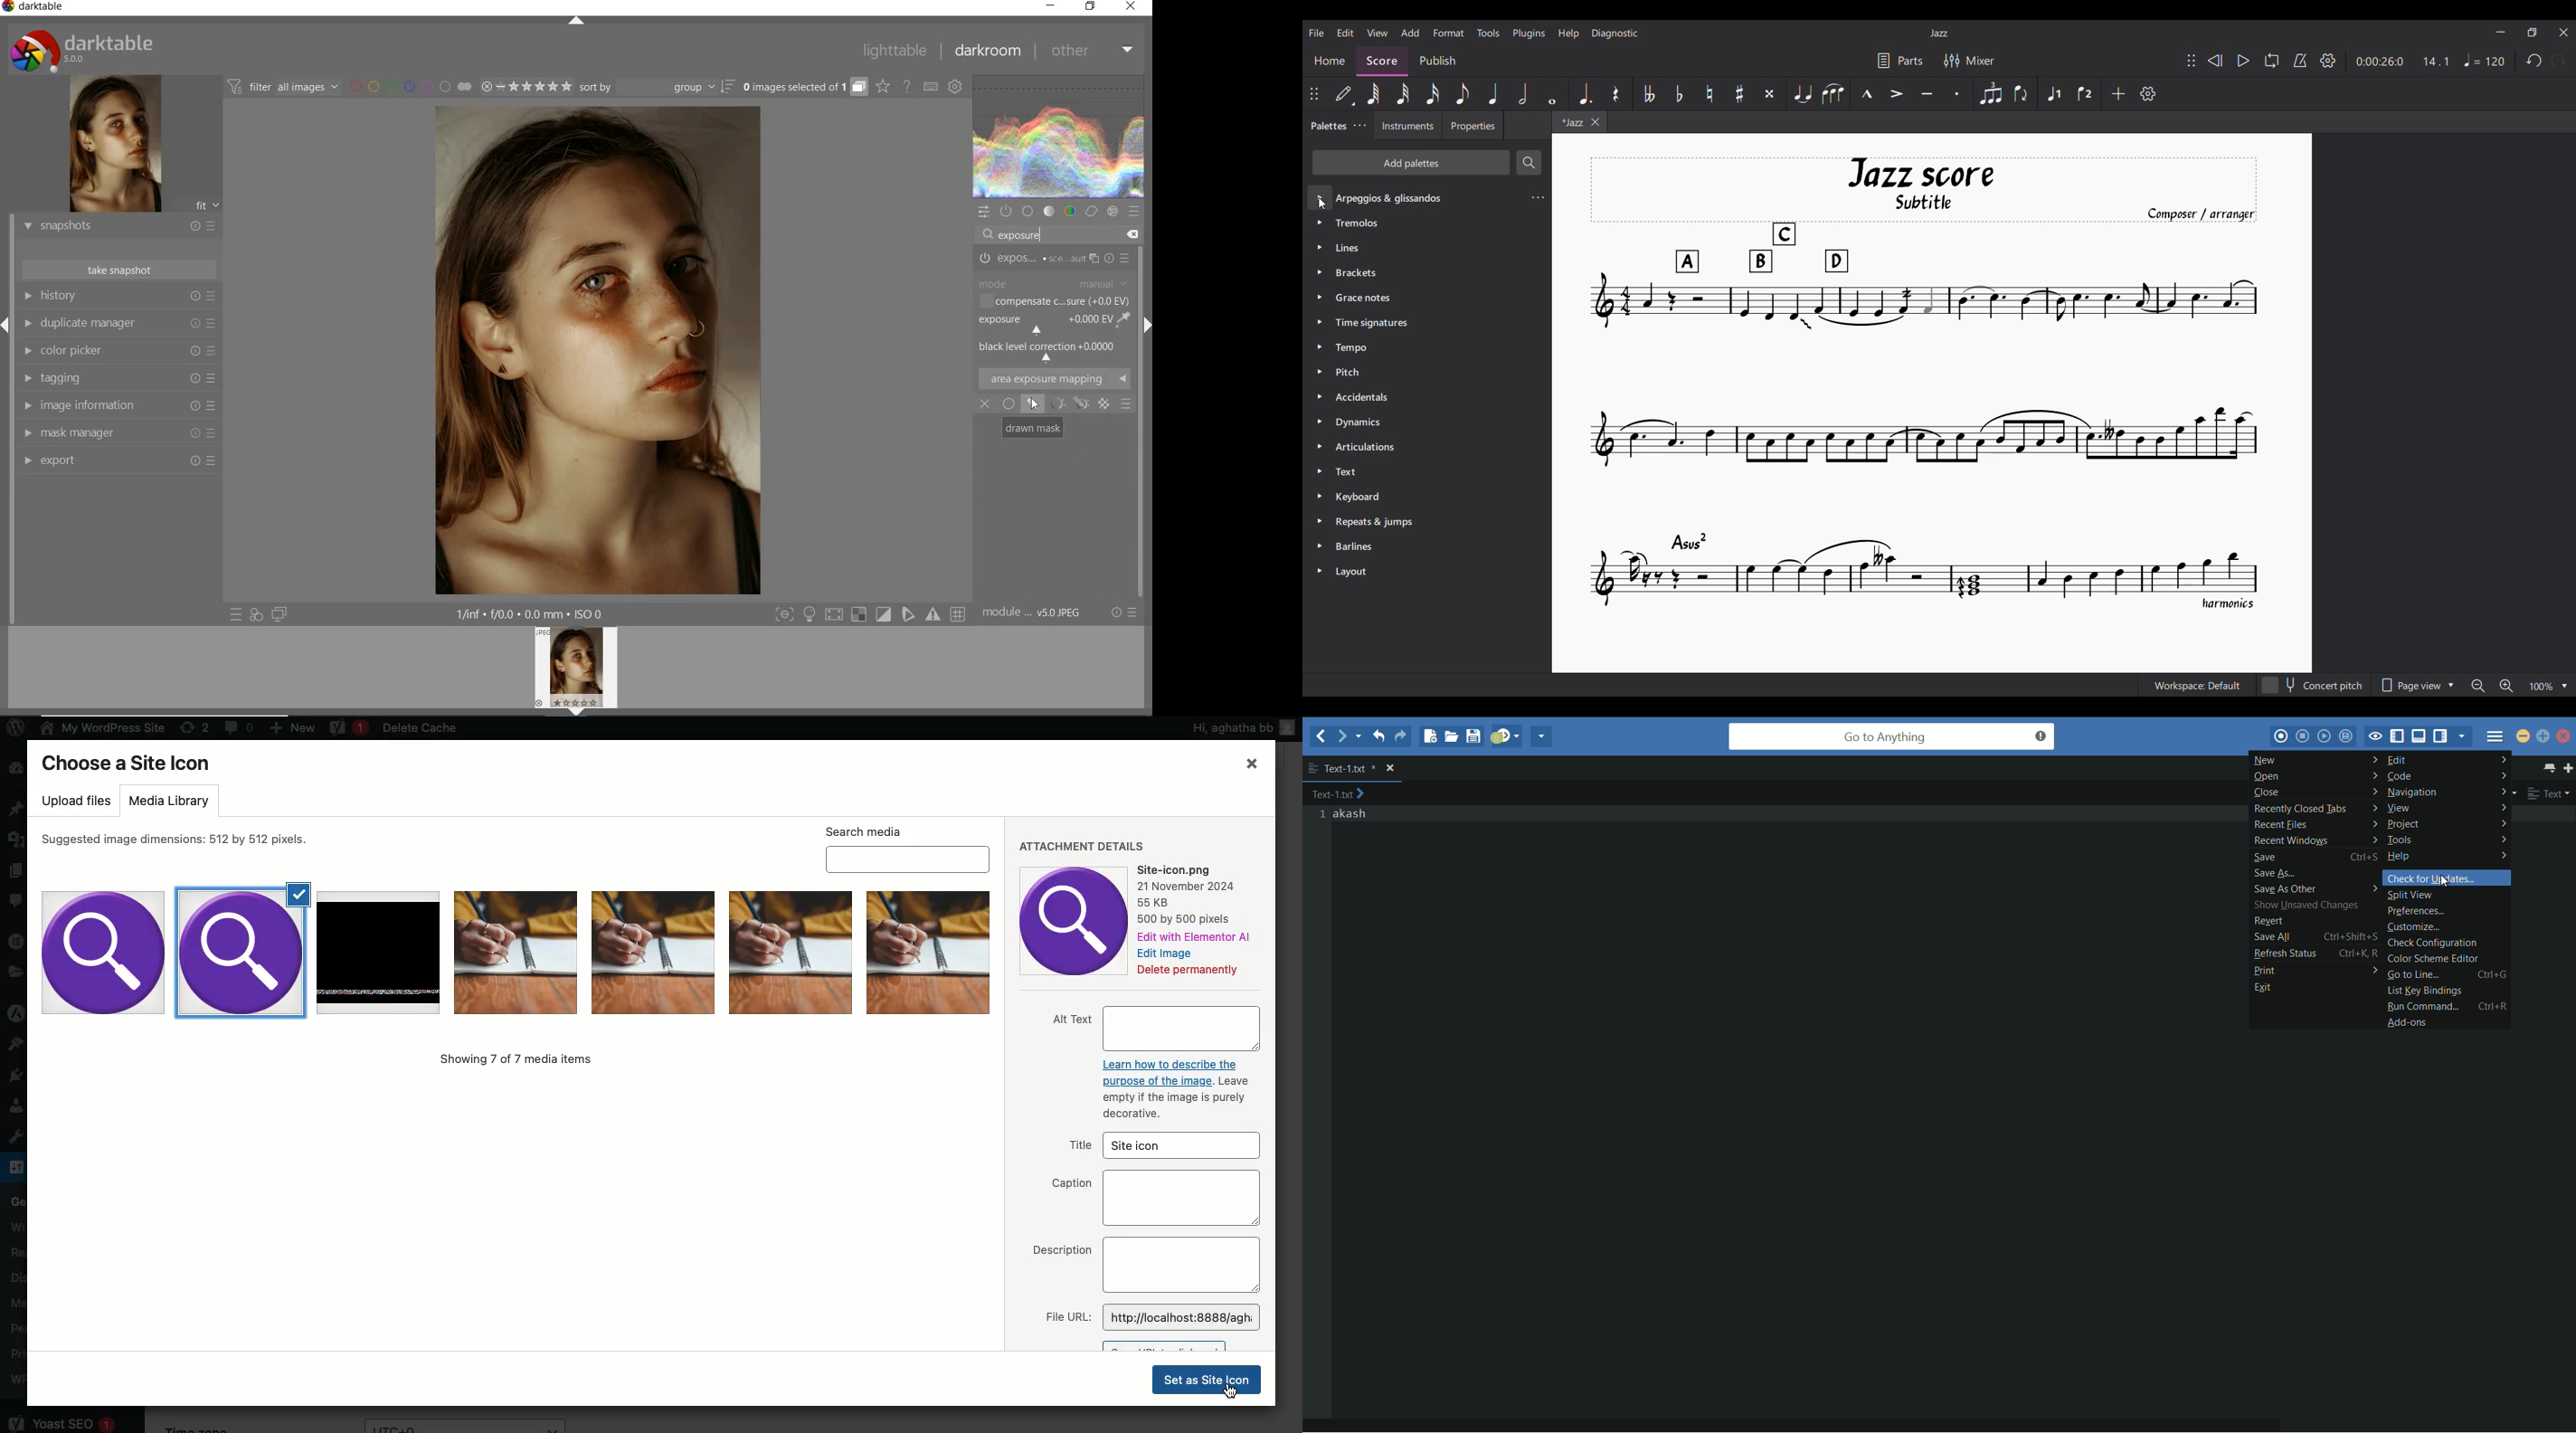  I want to click on quick access panel, so click(983, 212).